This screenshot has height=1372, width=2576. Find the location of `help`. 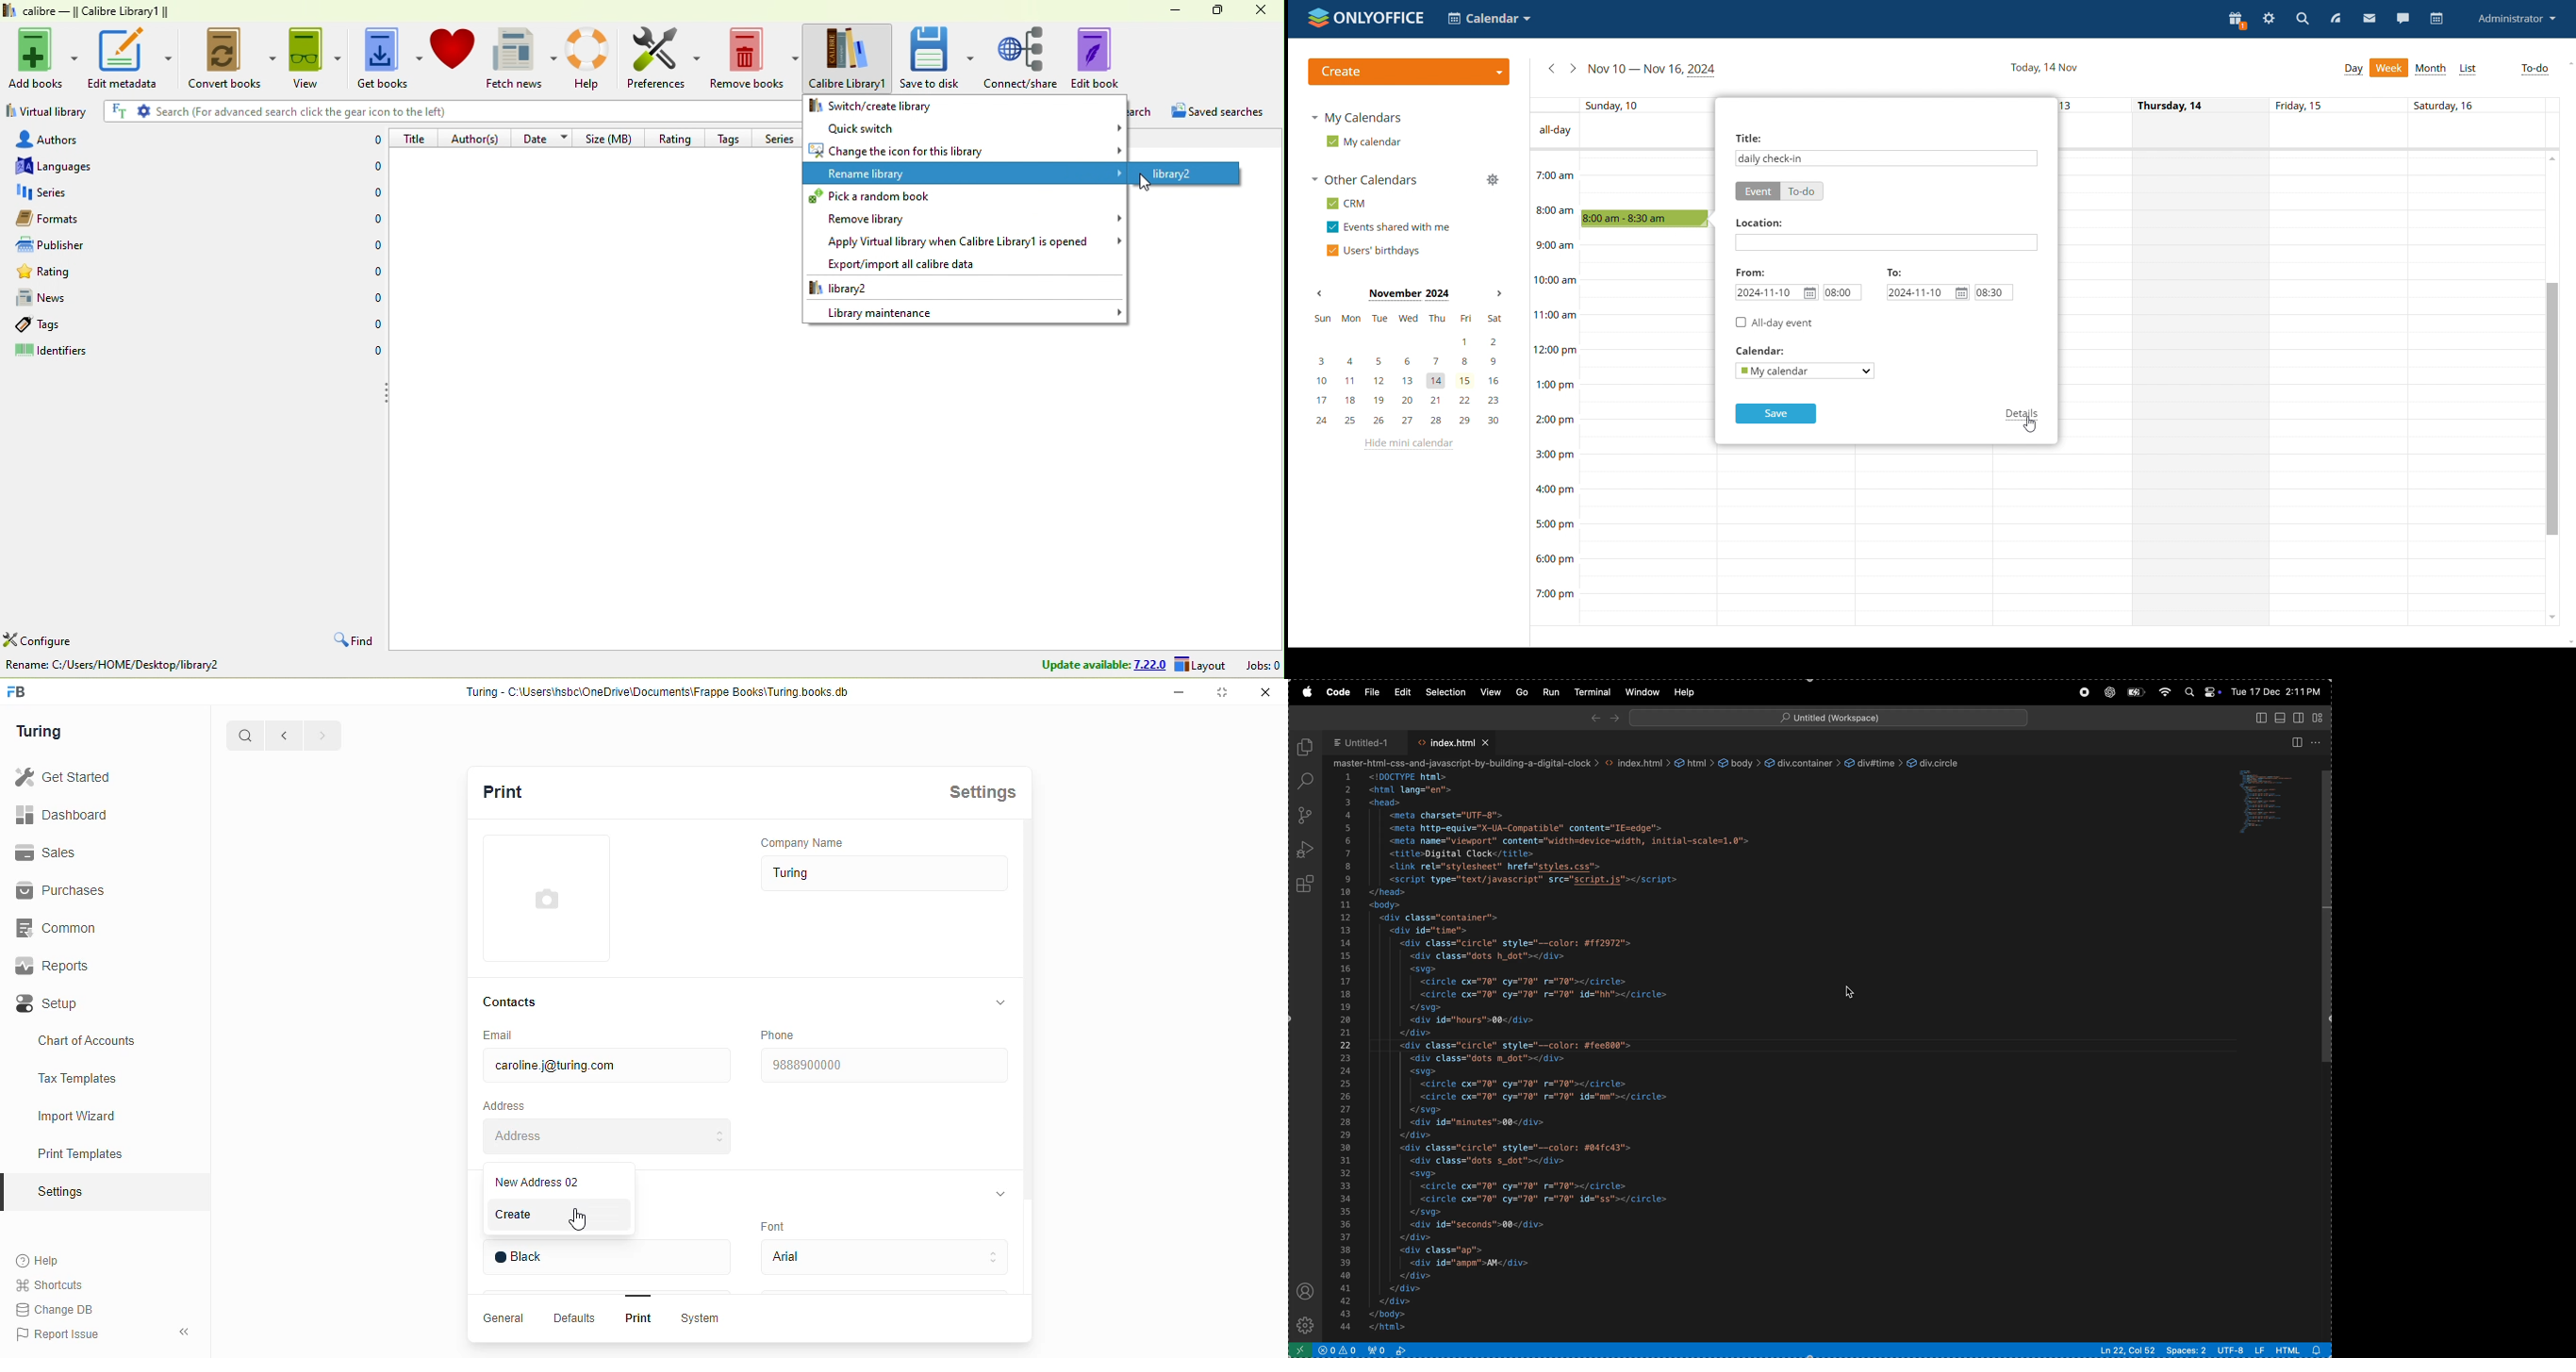

help is located at coordinates (39, 1261).